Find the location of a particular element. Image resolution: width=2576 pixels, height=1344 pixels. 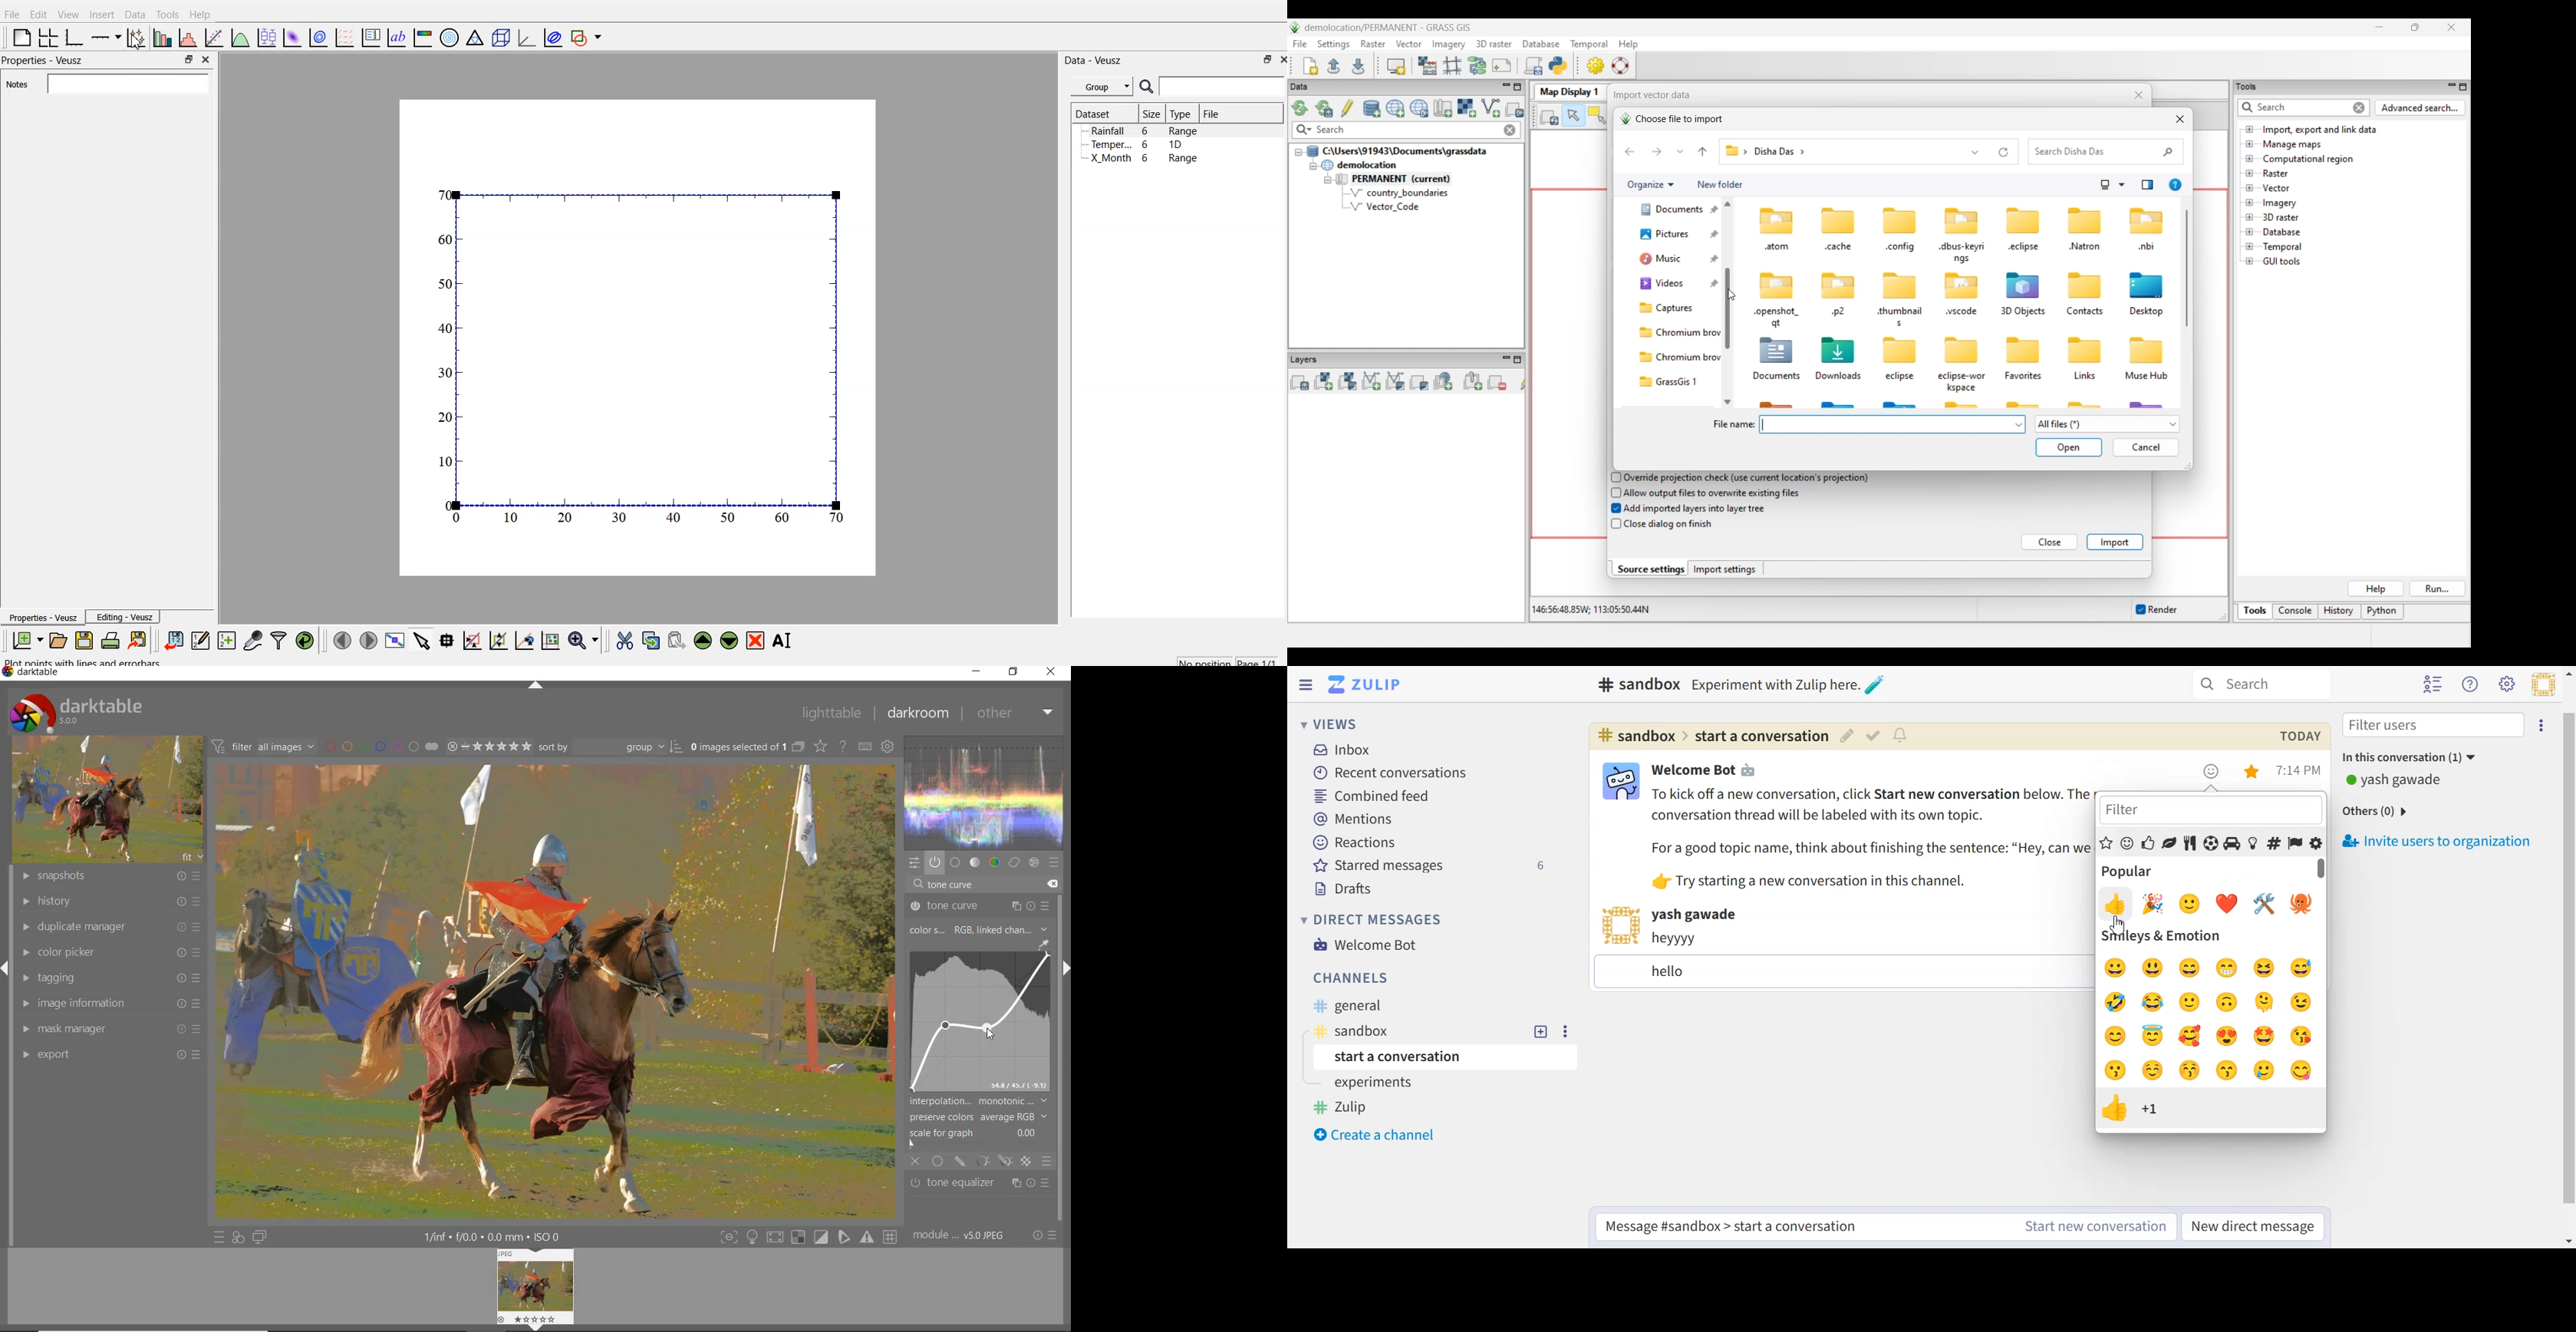

Insert is located at coordinates (101, 15).